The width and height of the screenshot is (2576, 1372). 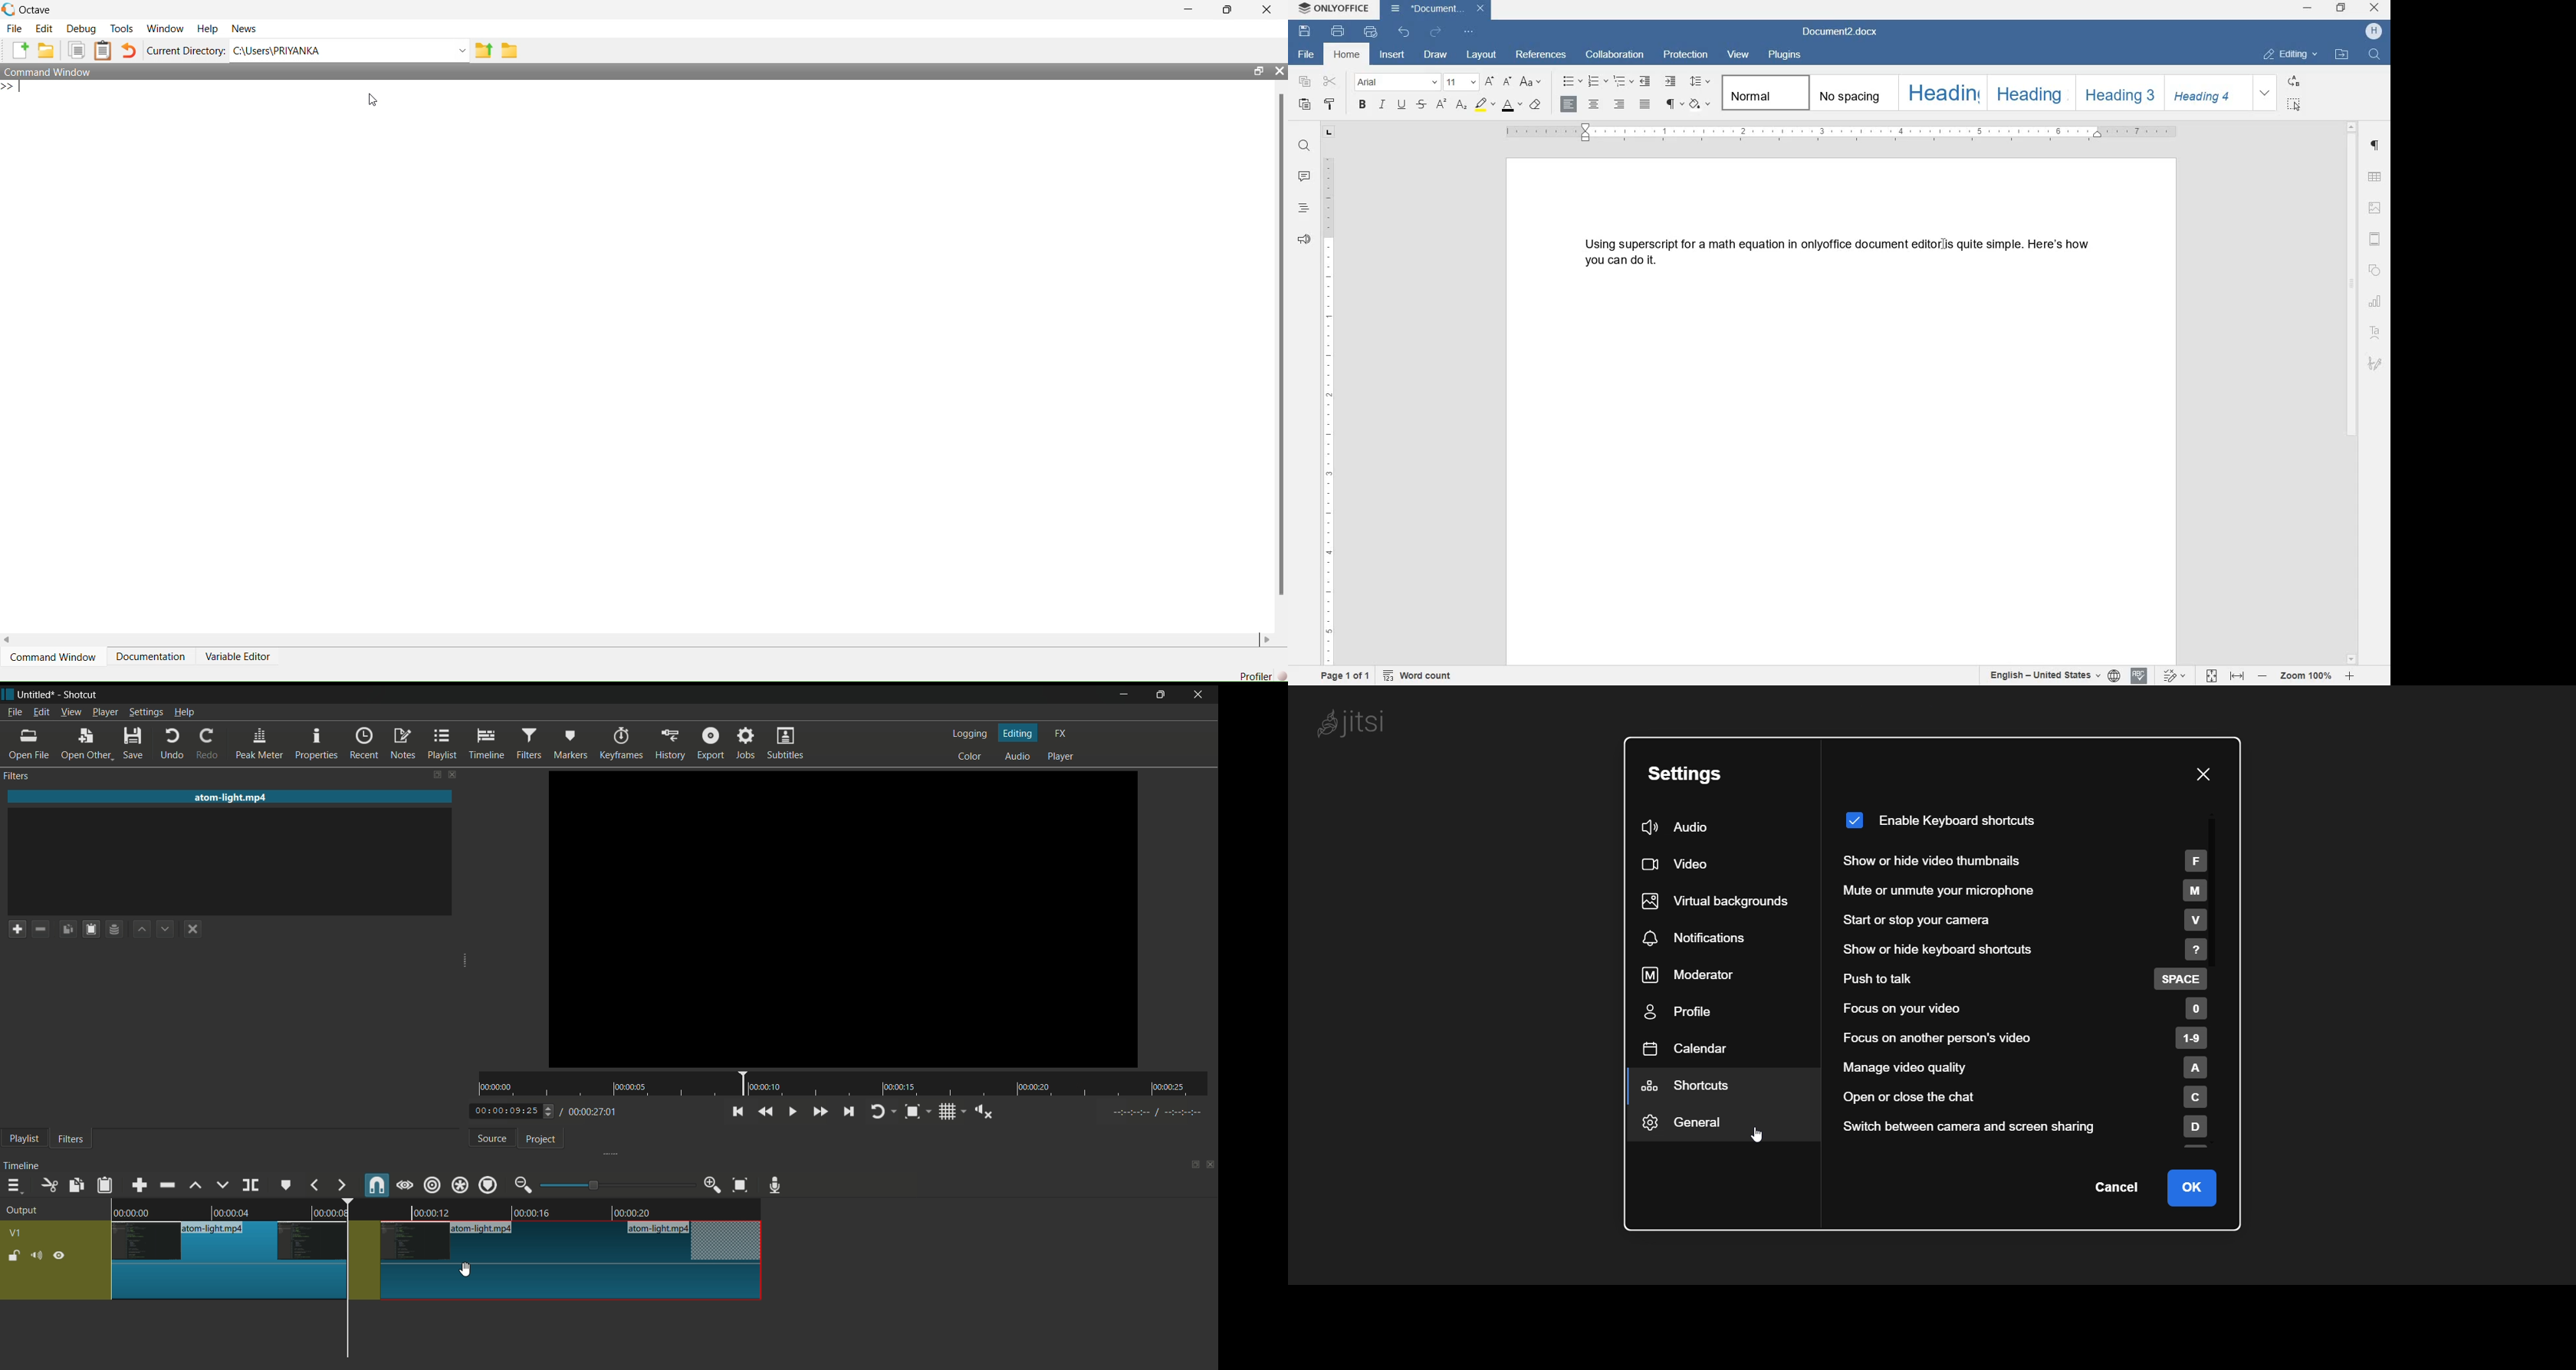 What do you see at coordinates (1941, 93) in the screenshot?
I see `HEADING 1` at bounding box center [1941, 93].